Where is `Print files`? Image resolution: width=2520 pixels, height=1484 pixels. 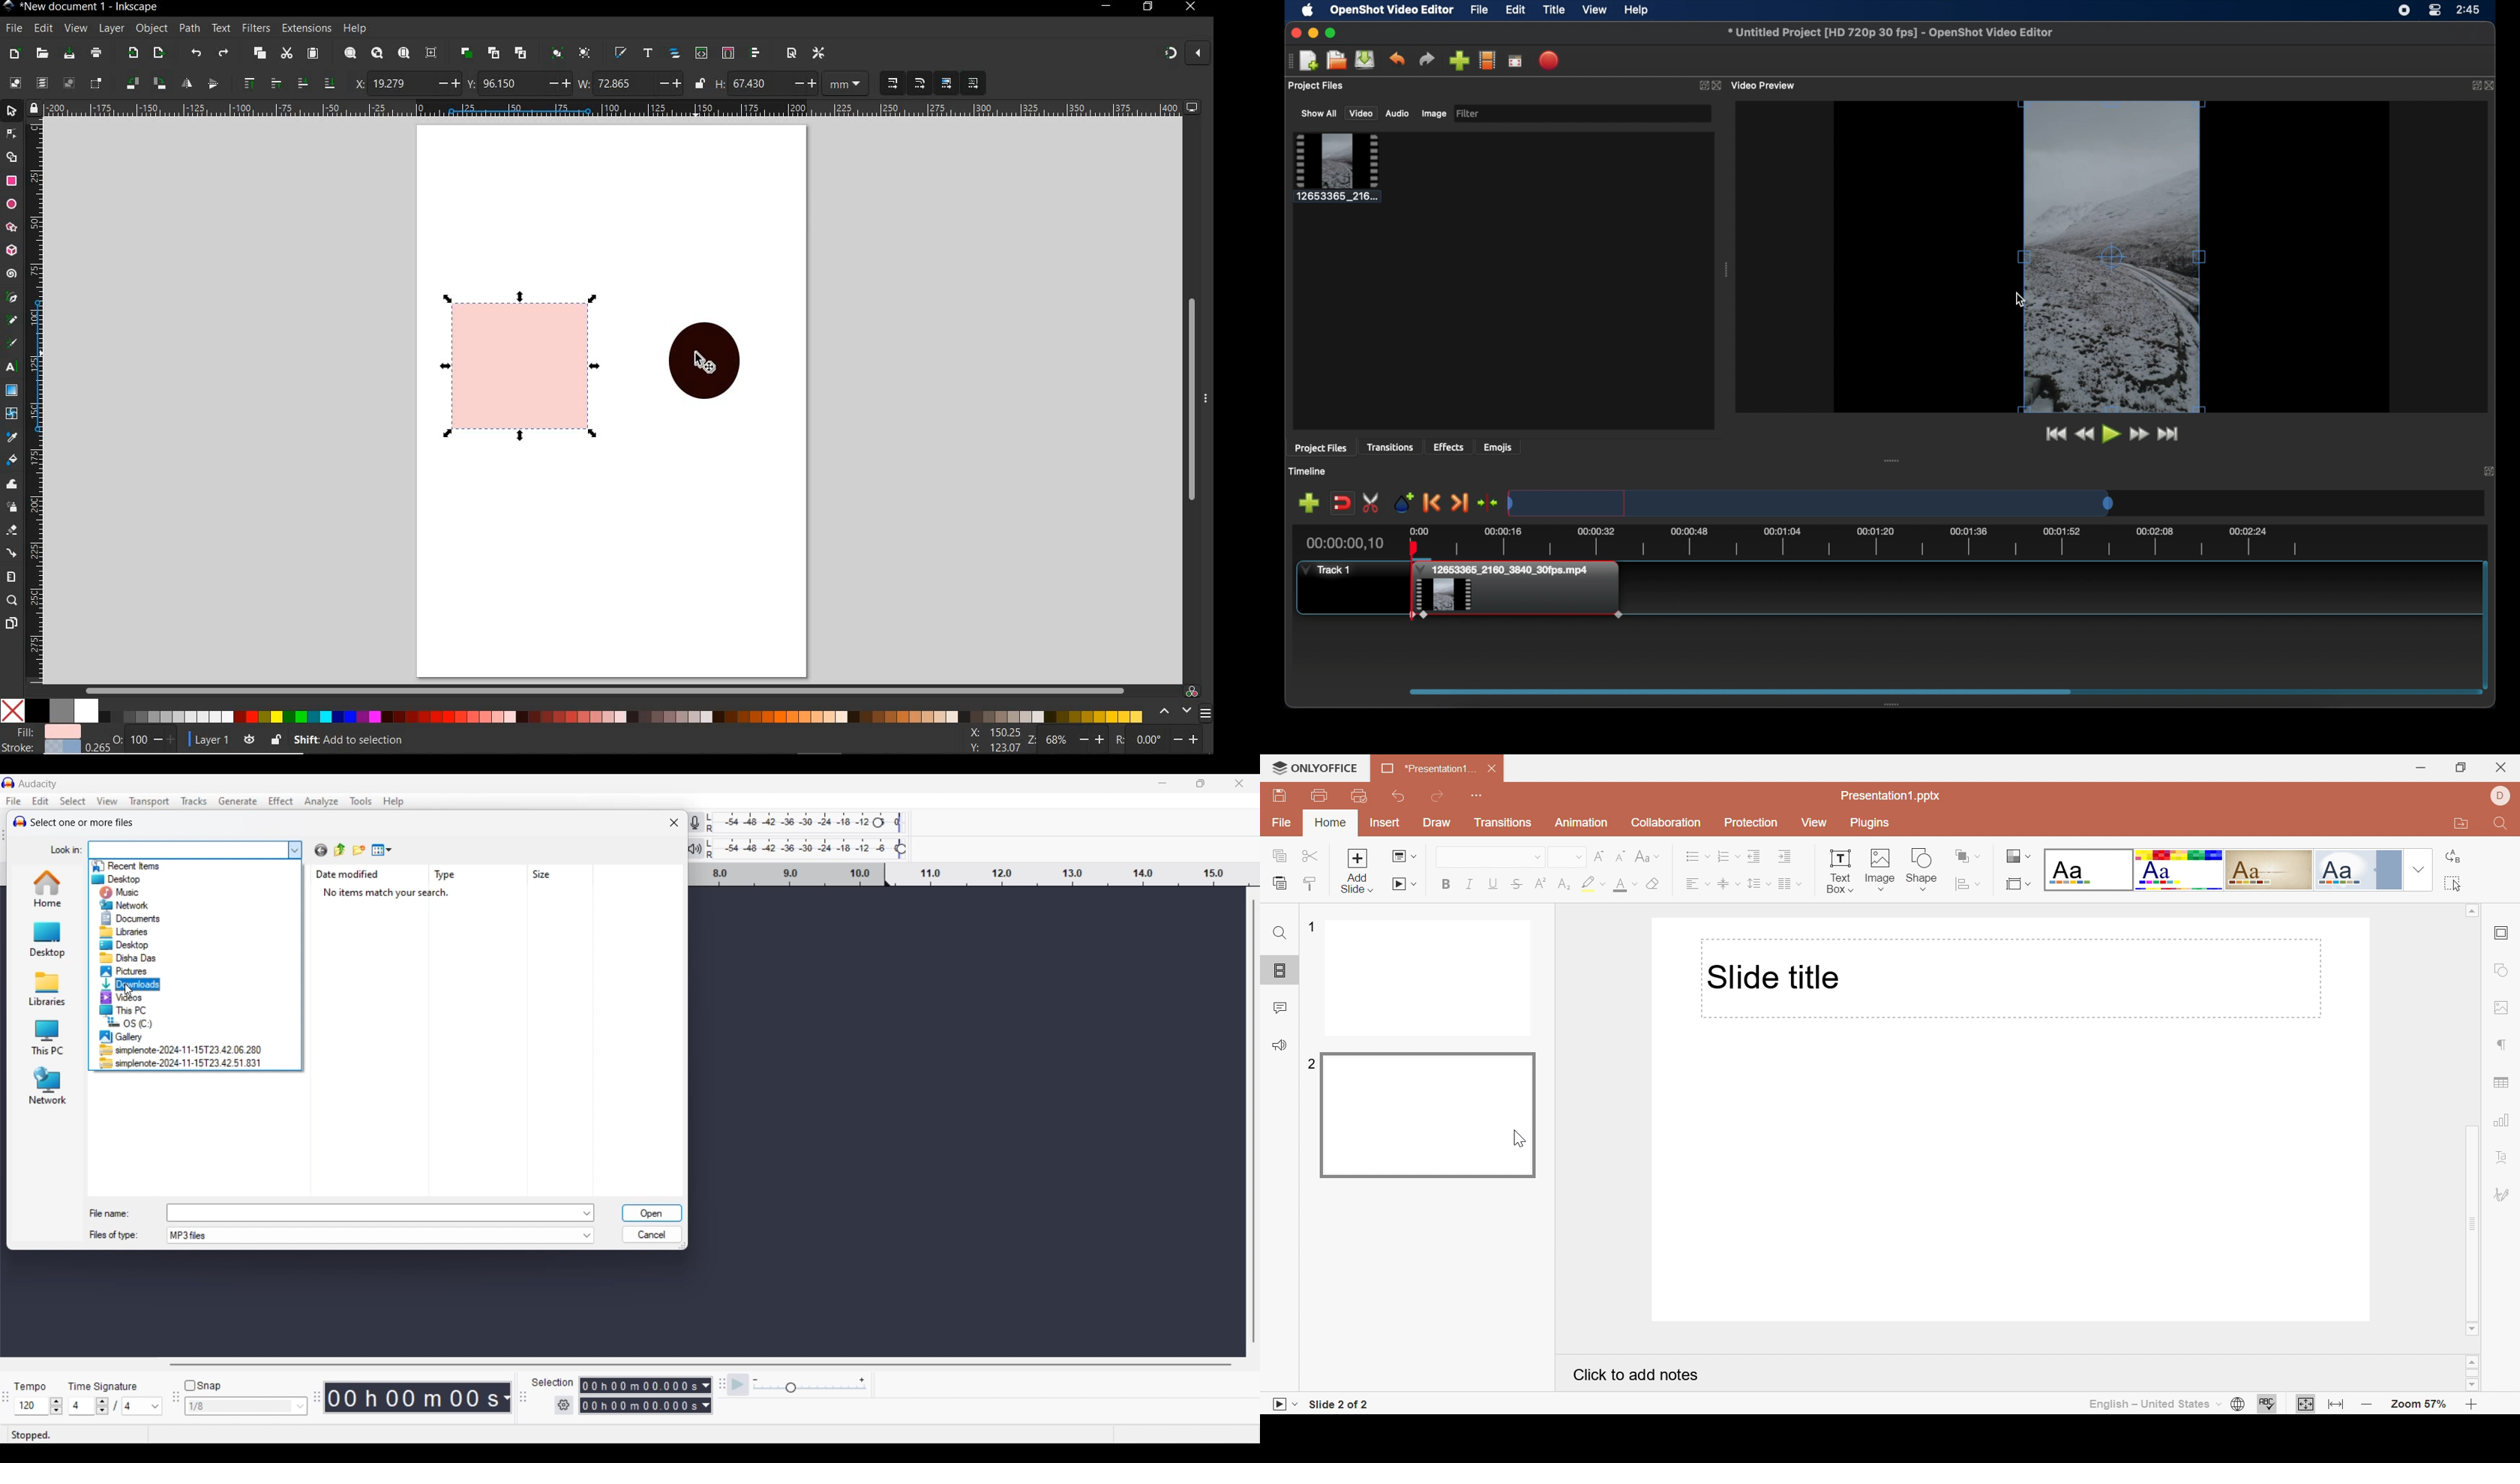 Print files is located at coordinates (1320, 793).